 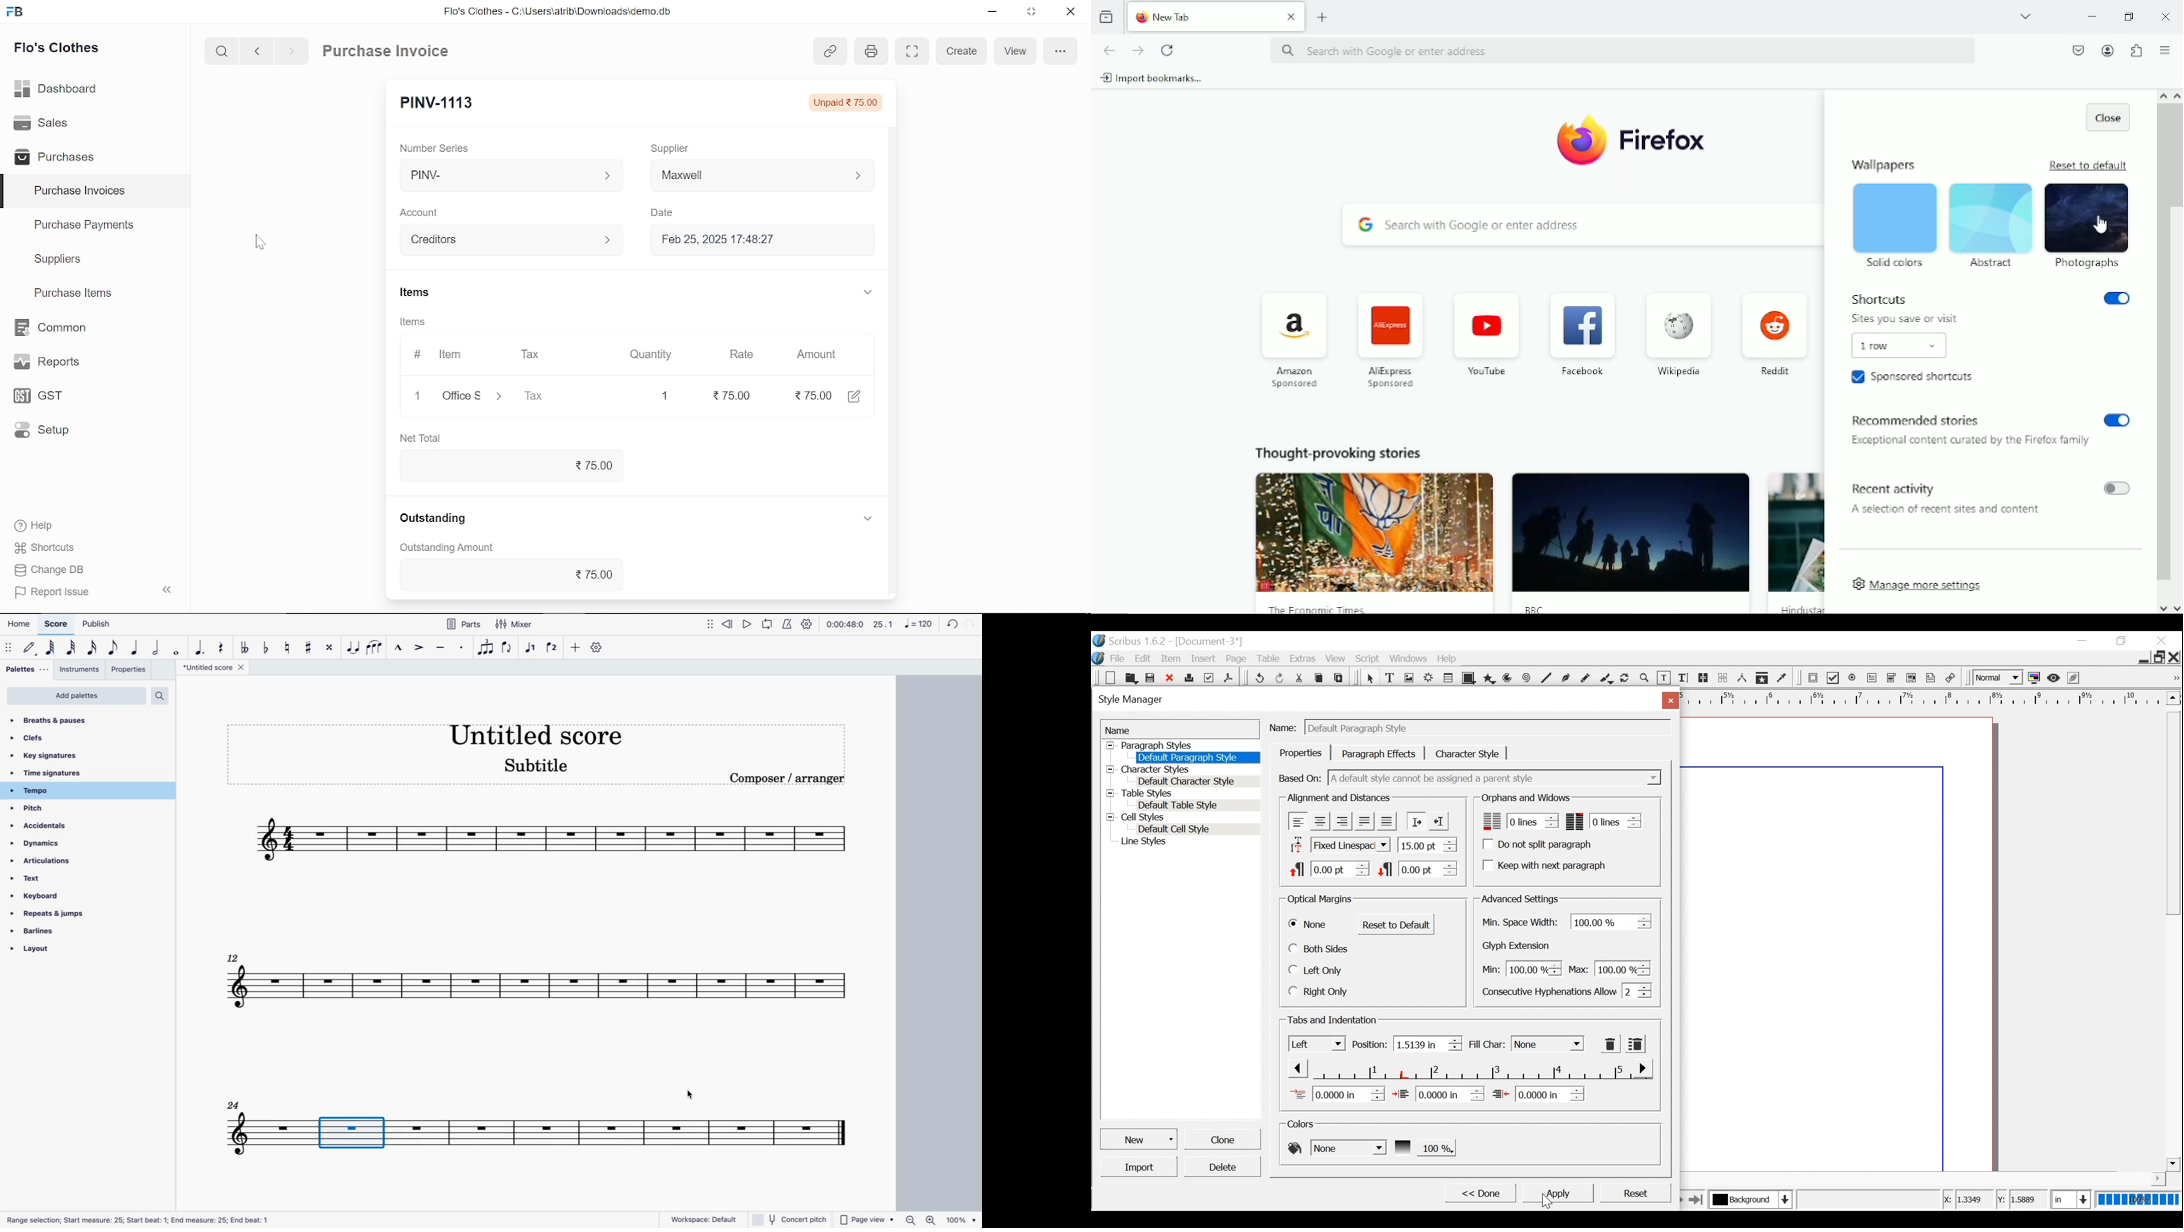 What do you see at coordinates (1783, 678) in the screenshot?
I see `Eye dropper` at bounding box center [1783, 678].